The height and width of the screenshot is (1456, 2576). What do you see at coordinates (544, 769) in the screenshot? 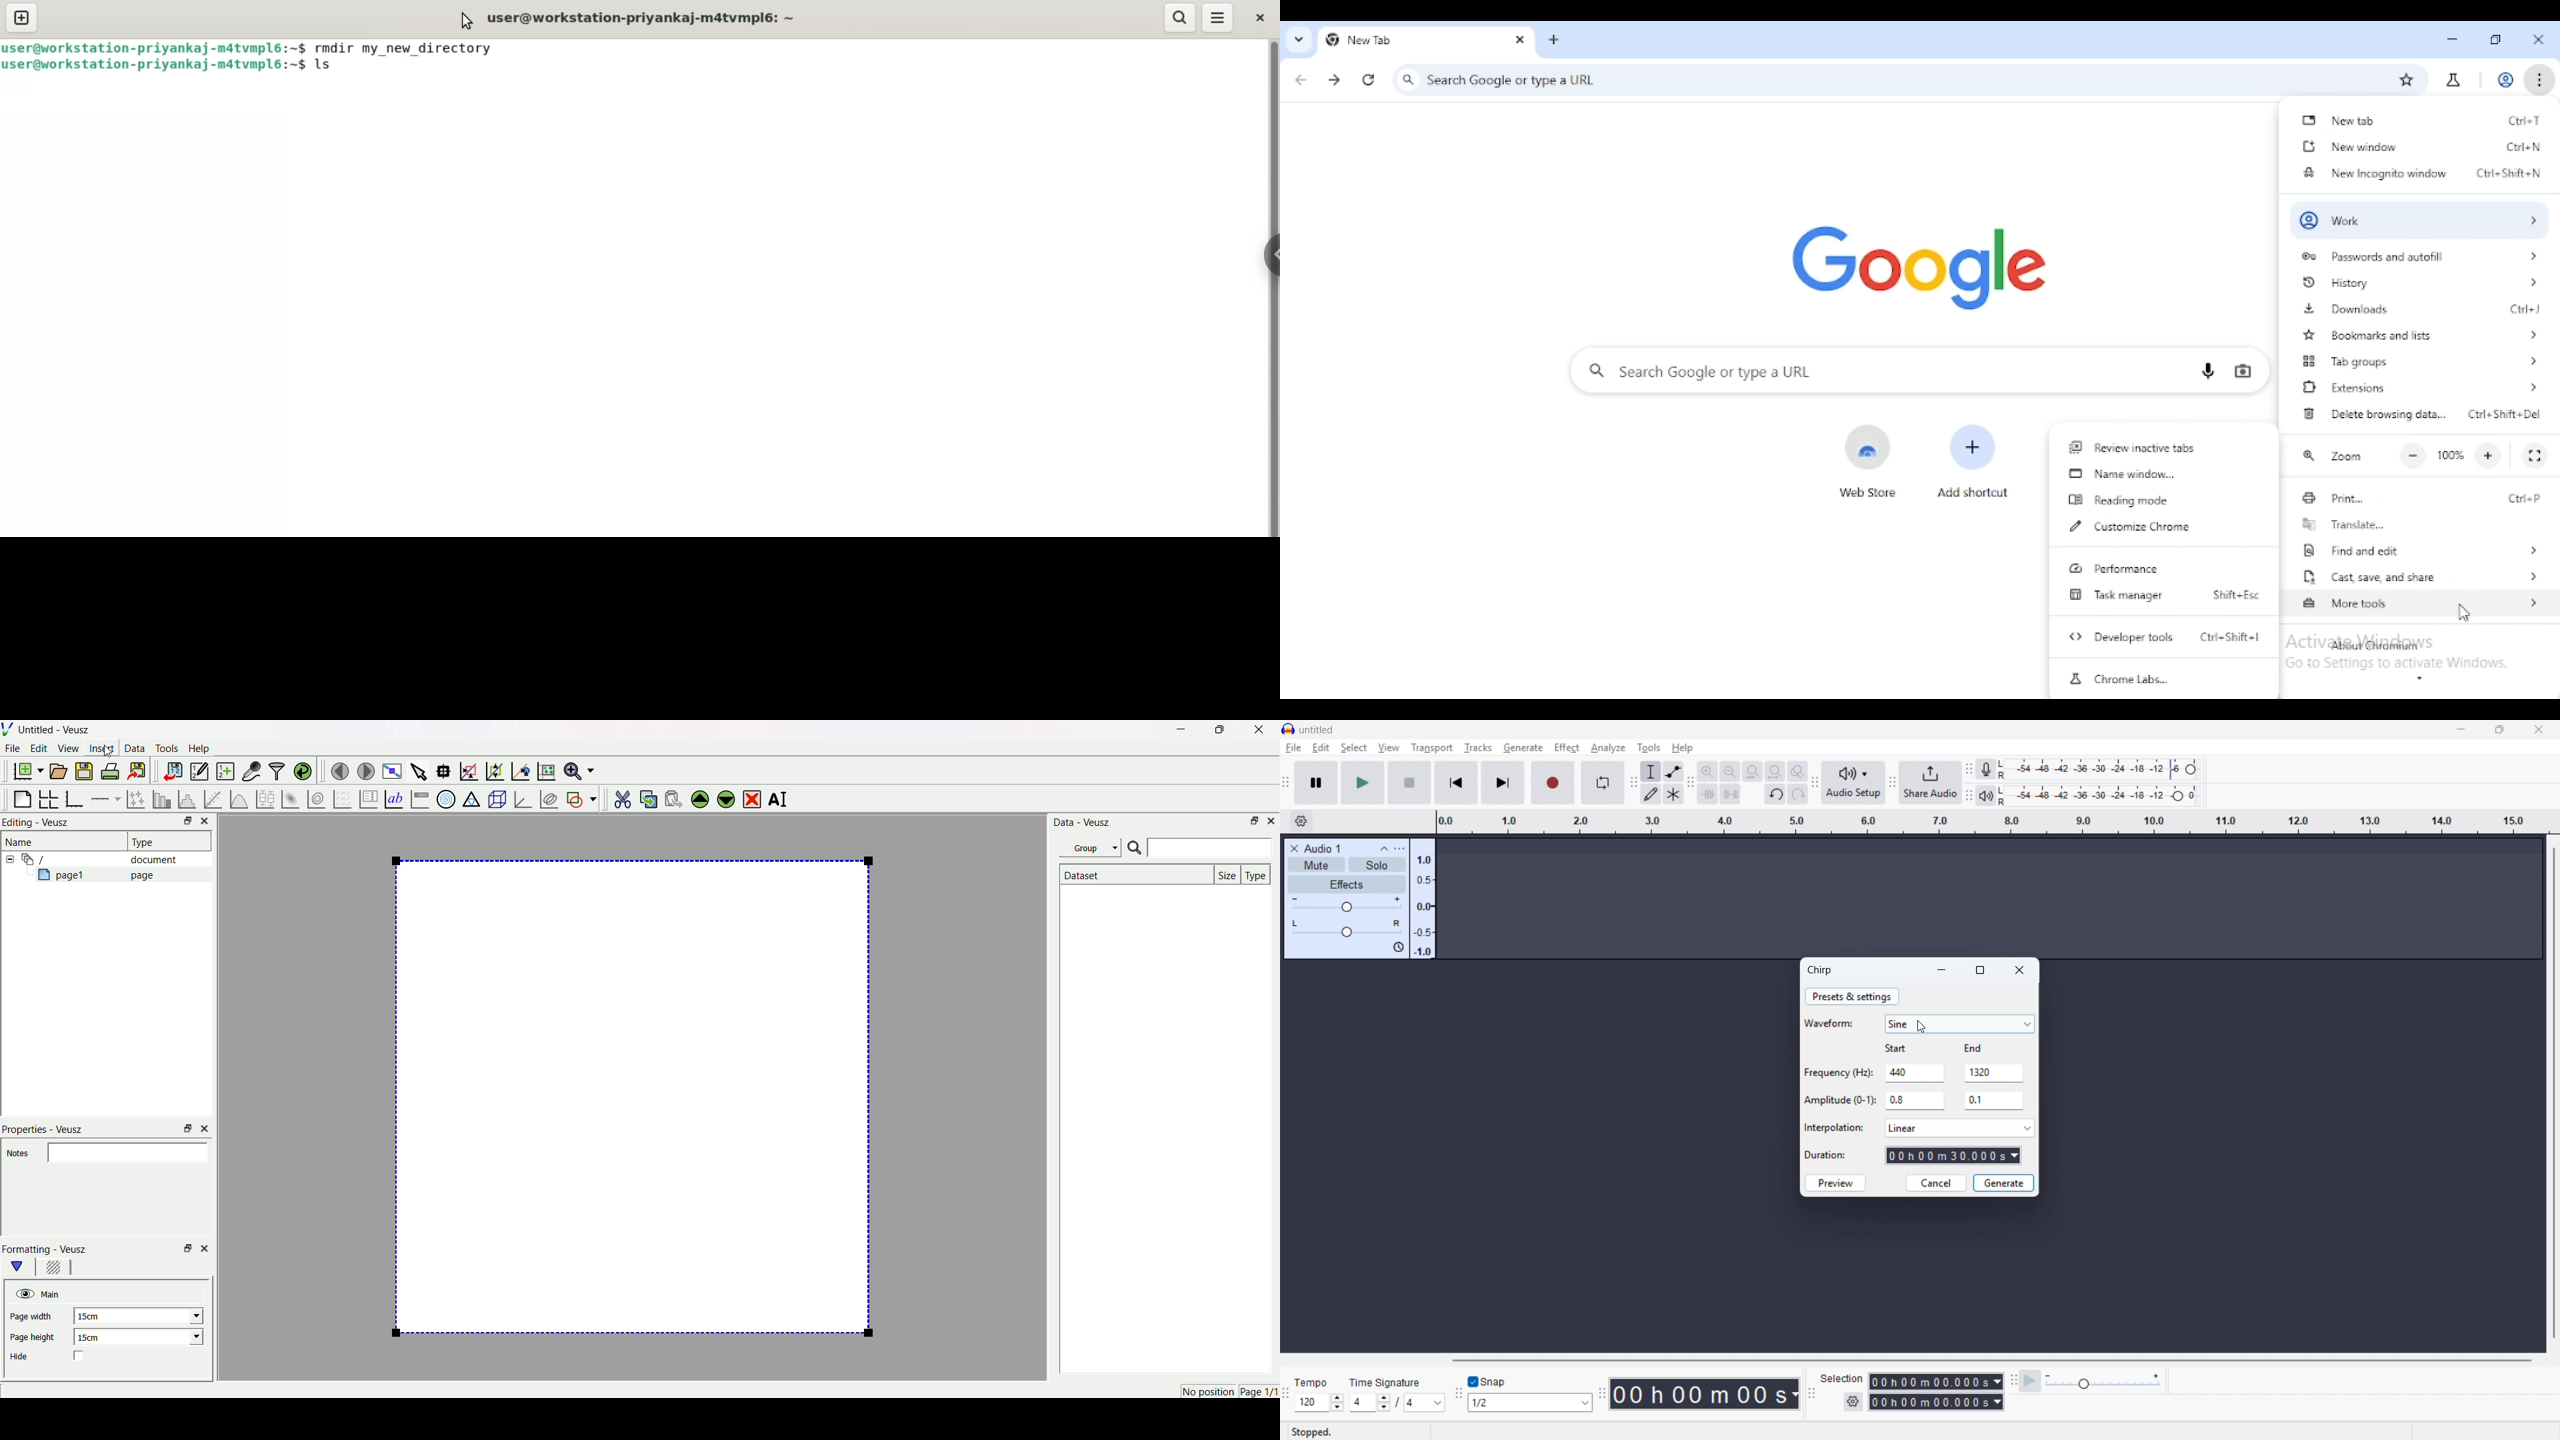
I see `reset the graph axes` at bounding box center [544, 769].